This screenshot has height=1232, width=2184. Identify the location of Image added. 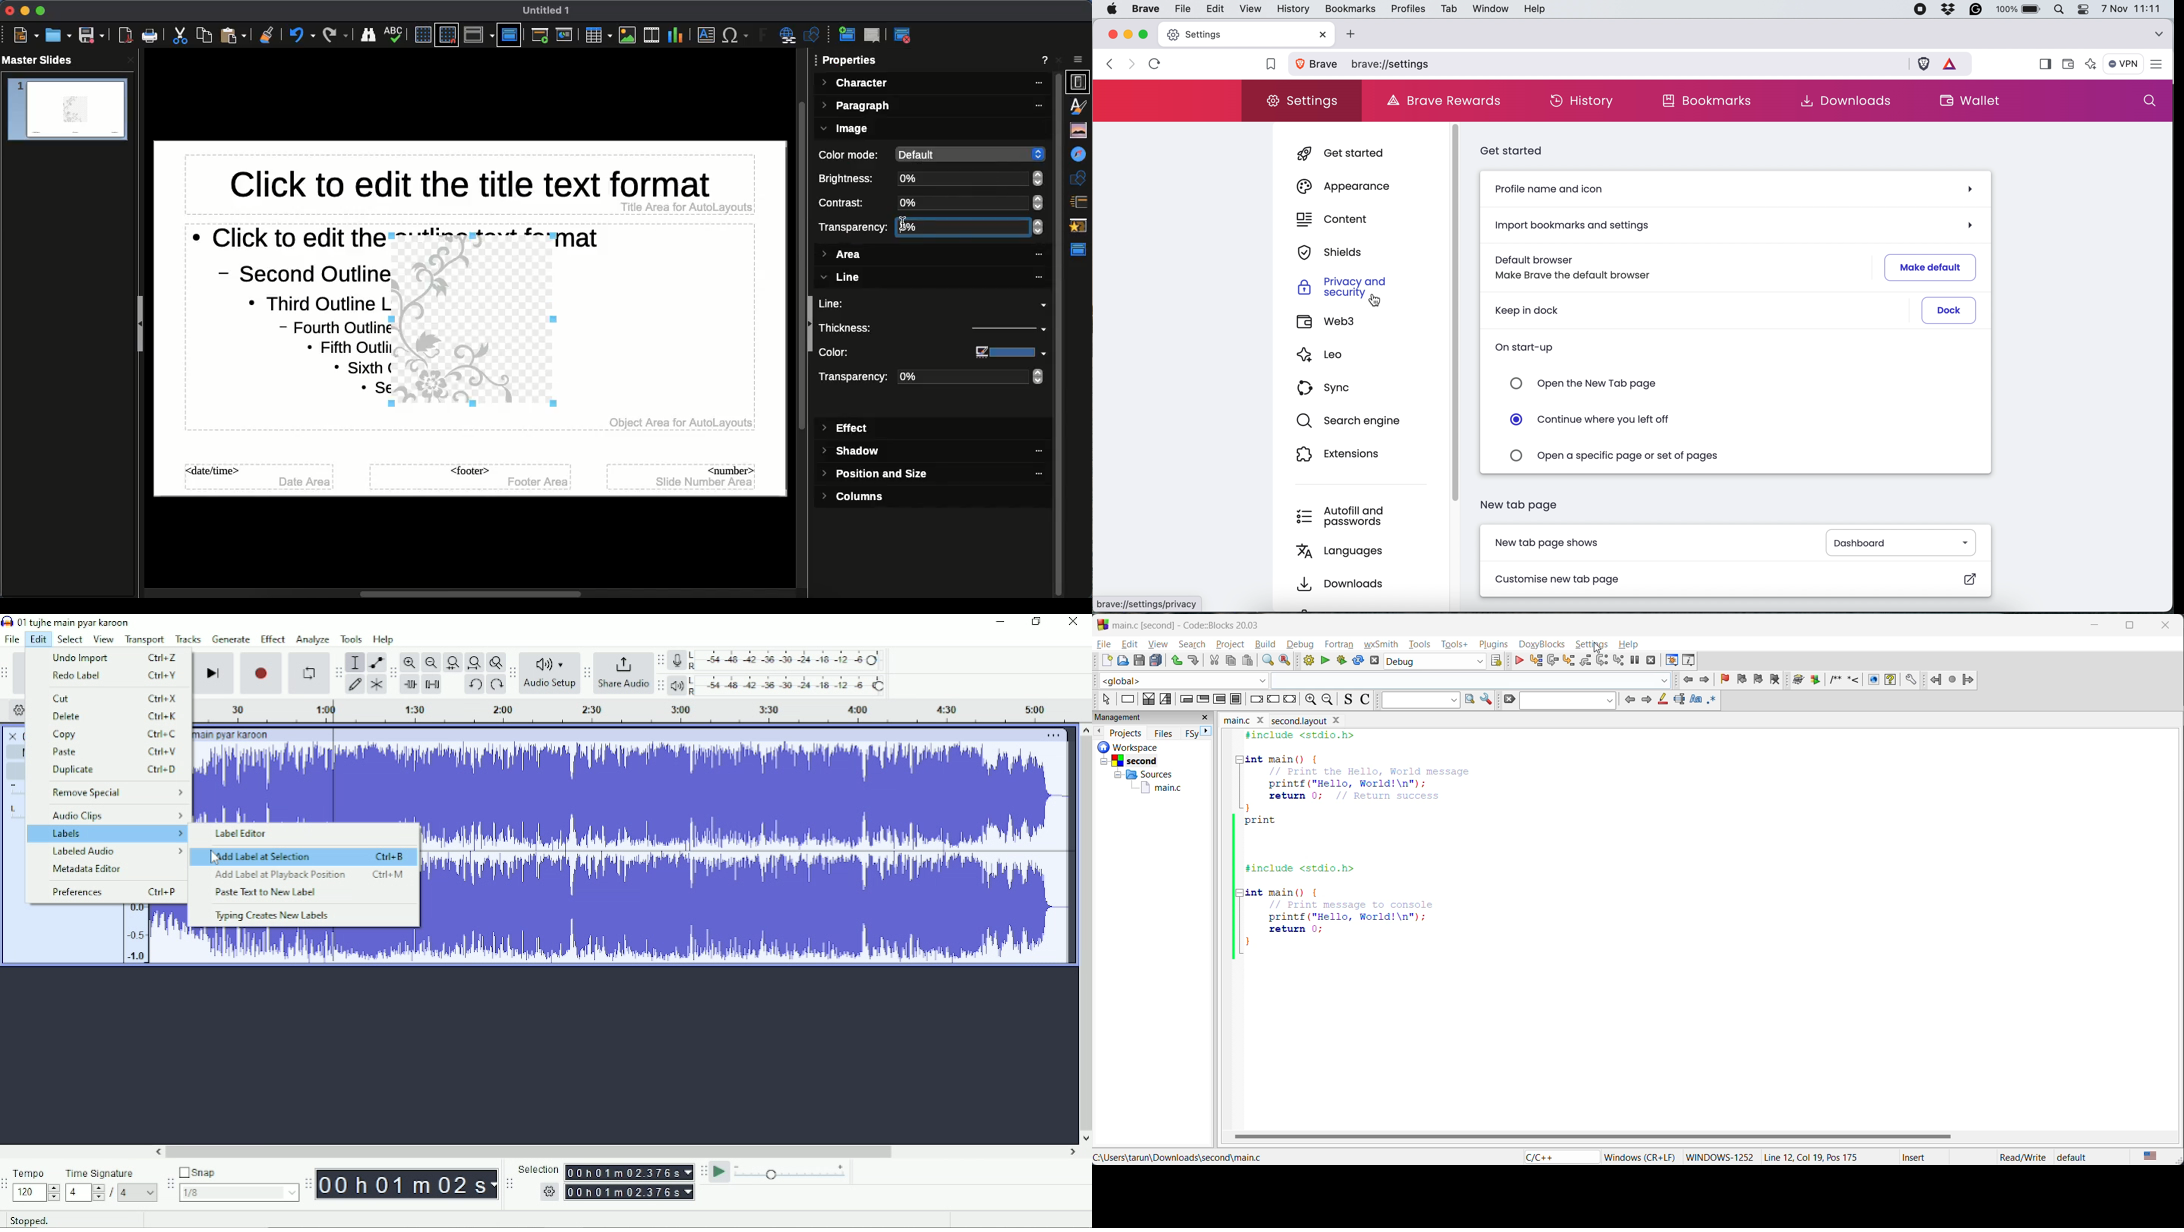
(477, 325).